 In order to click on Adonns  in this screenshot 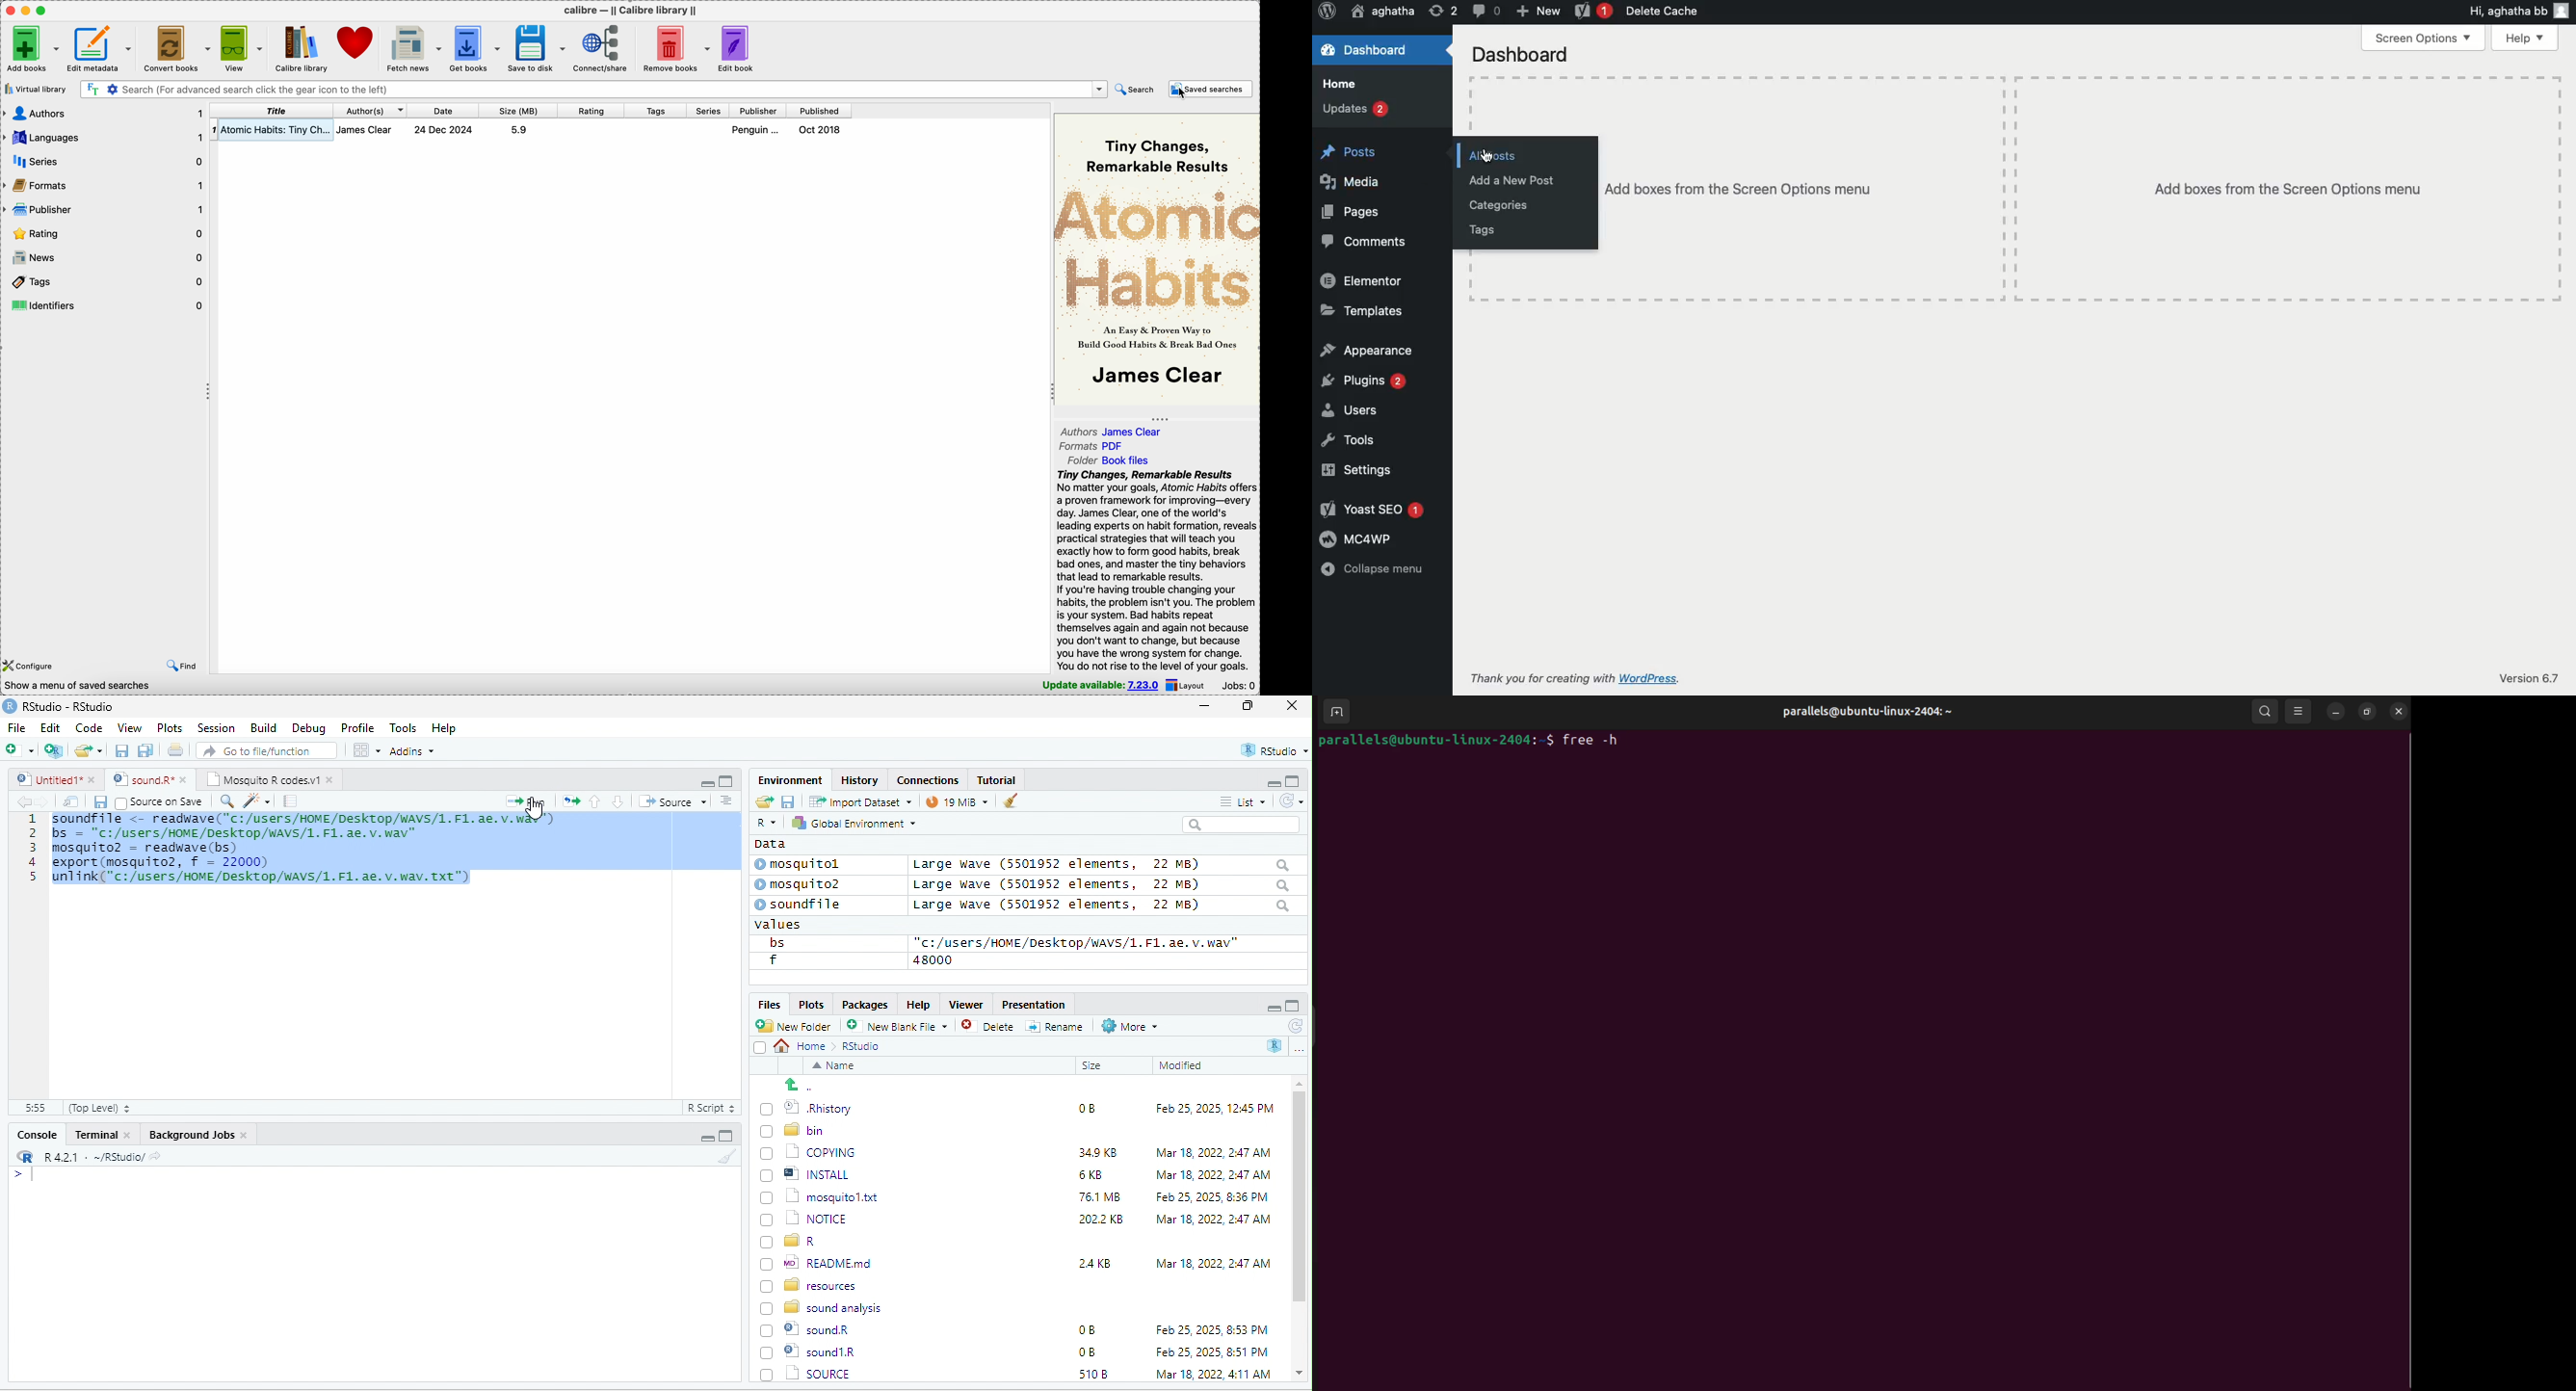, I will do `click(412, 754)`.